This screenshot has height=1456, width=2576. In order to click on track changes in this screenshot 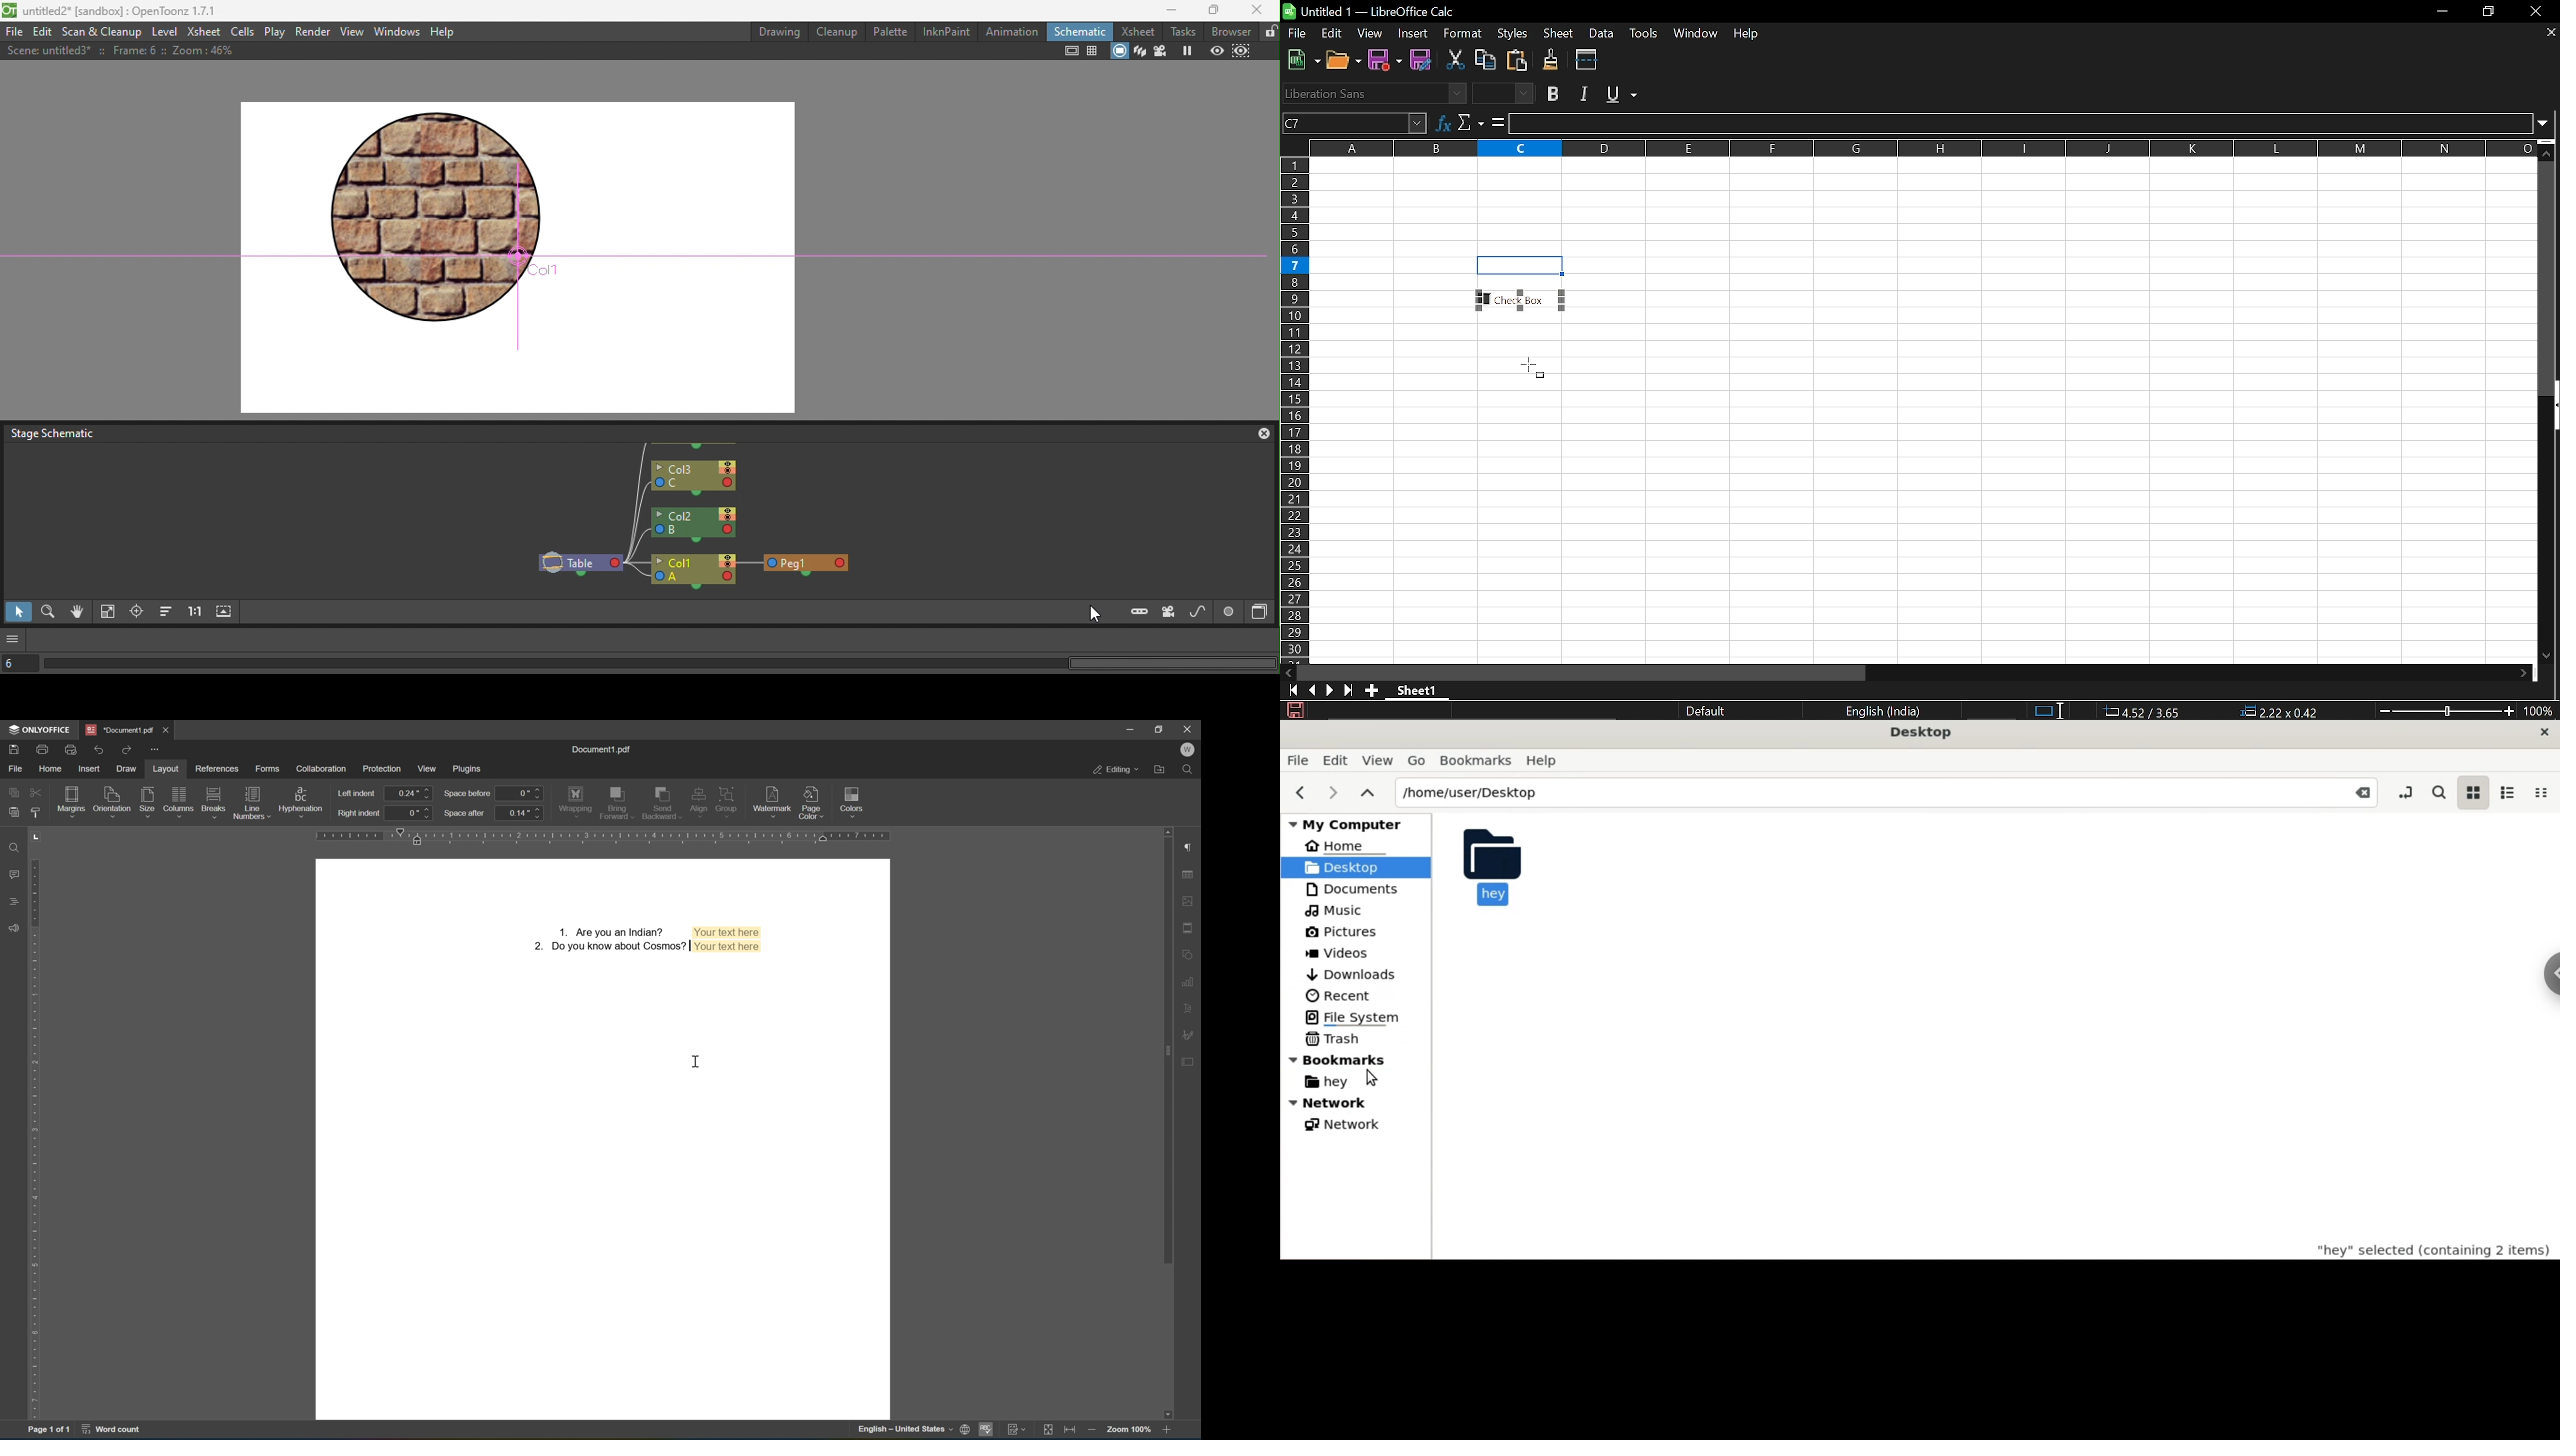, I will do `click(1018, 1432)`.